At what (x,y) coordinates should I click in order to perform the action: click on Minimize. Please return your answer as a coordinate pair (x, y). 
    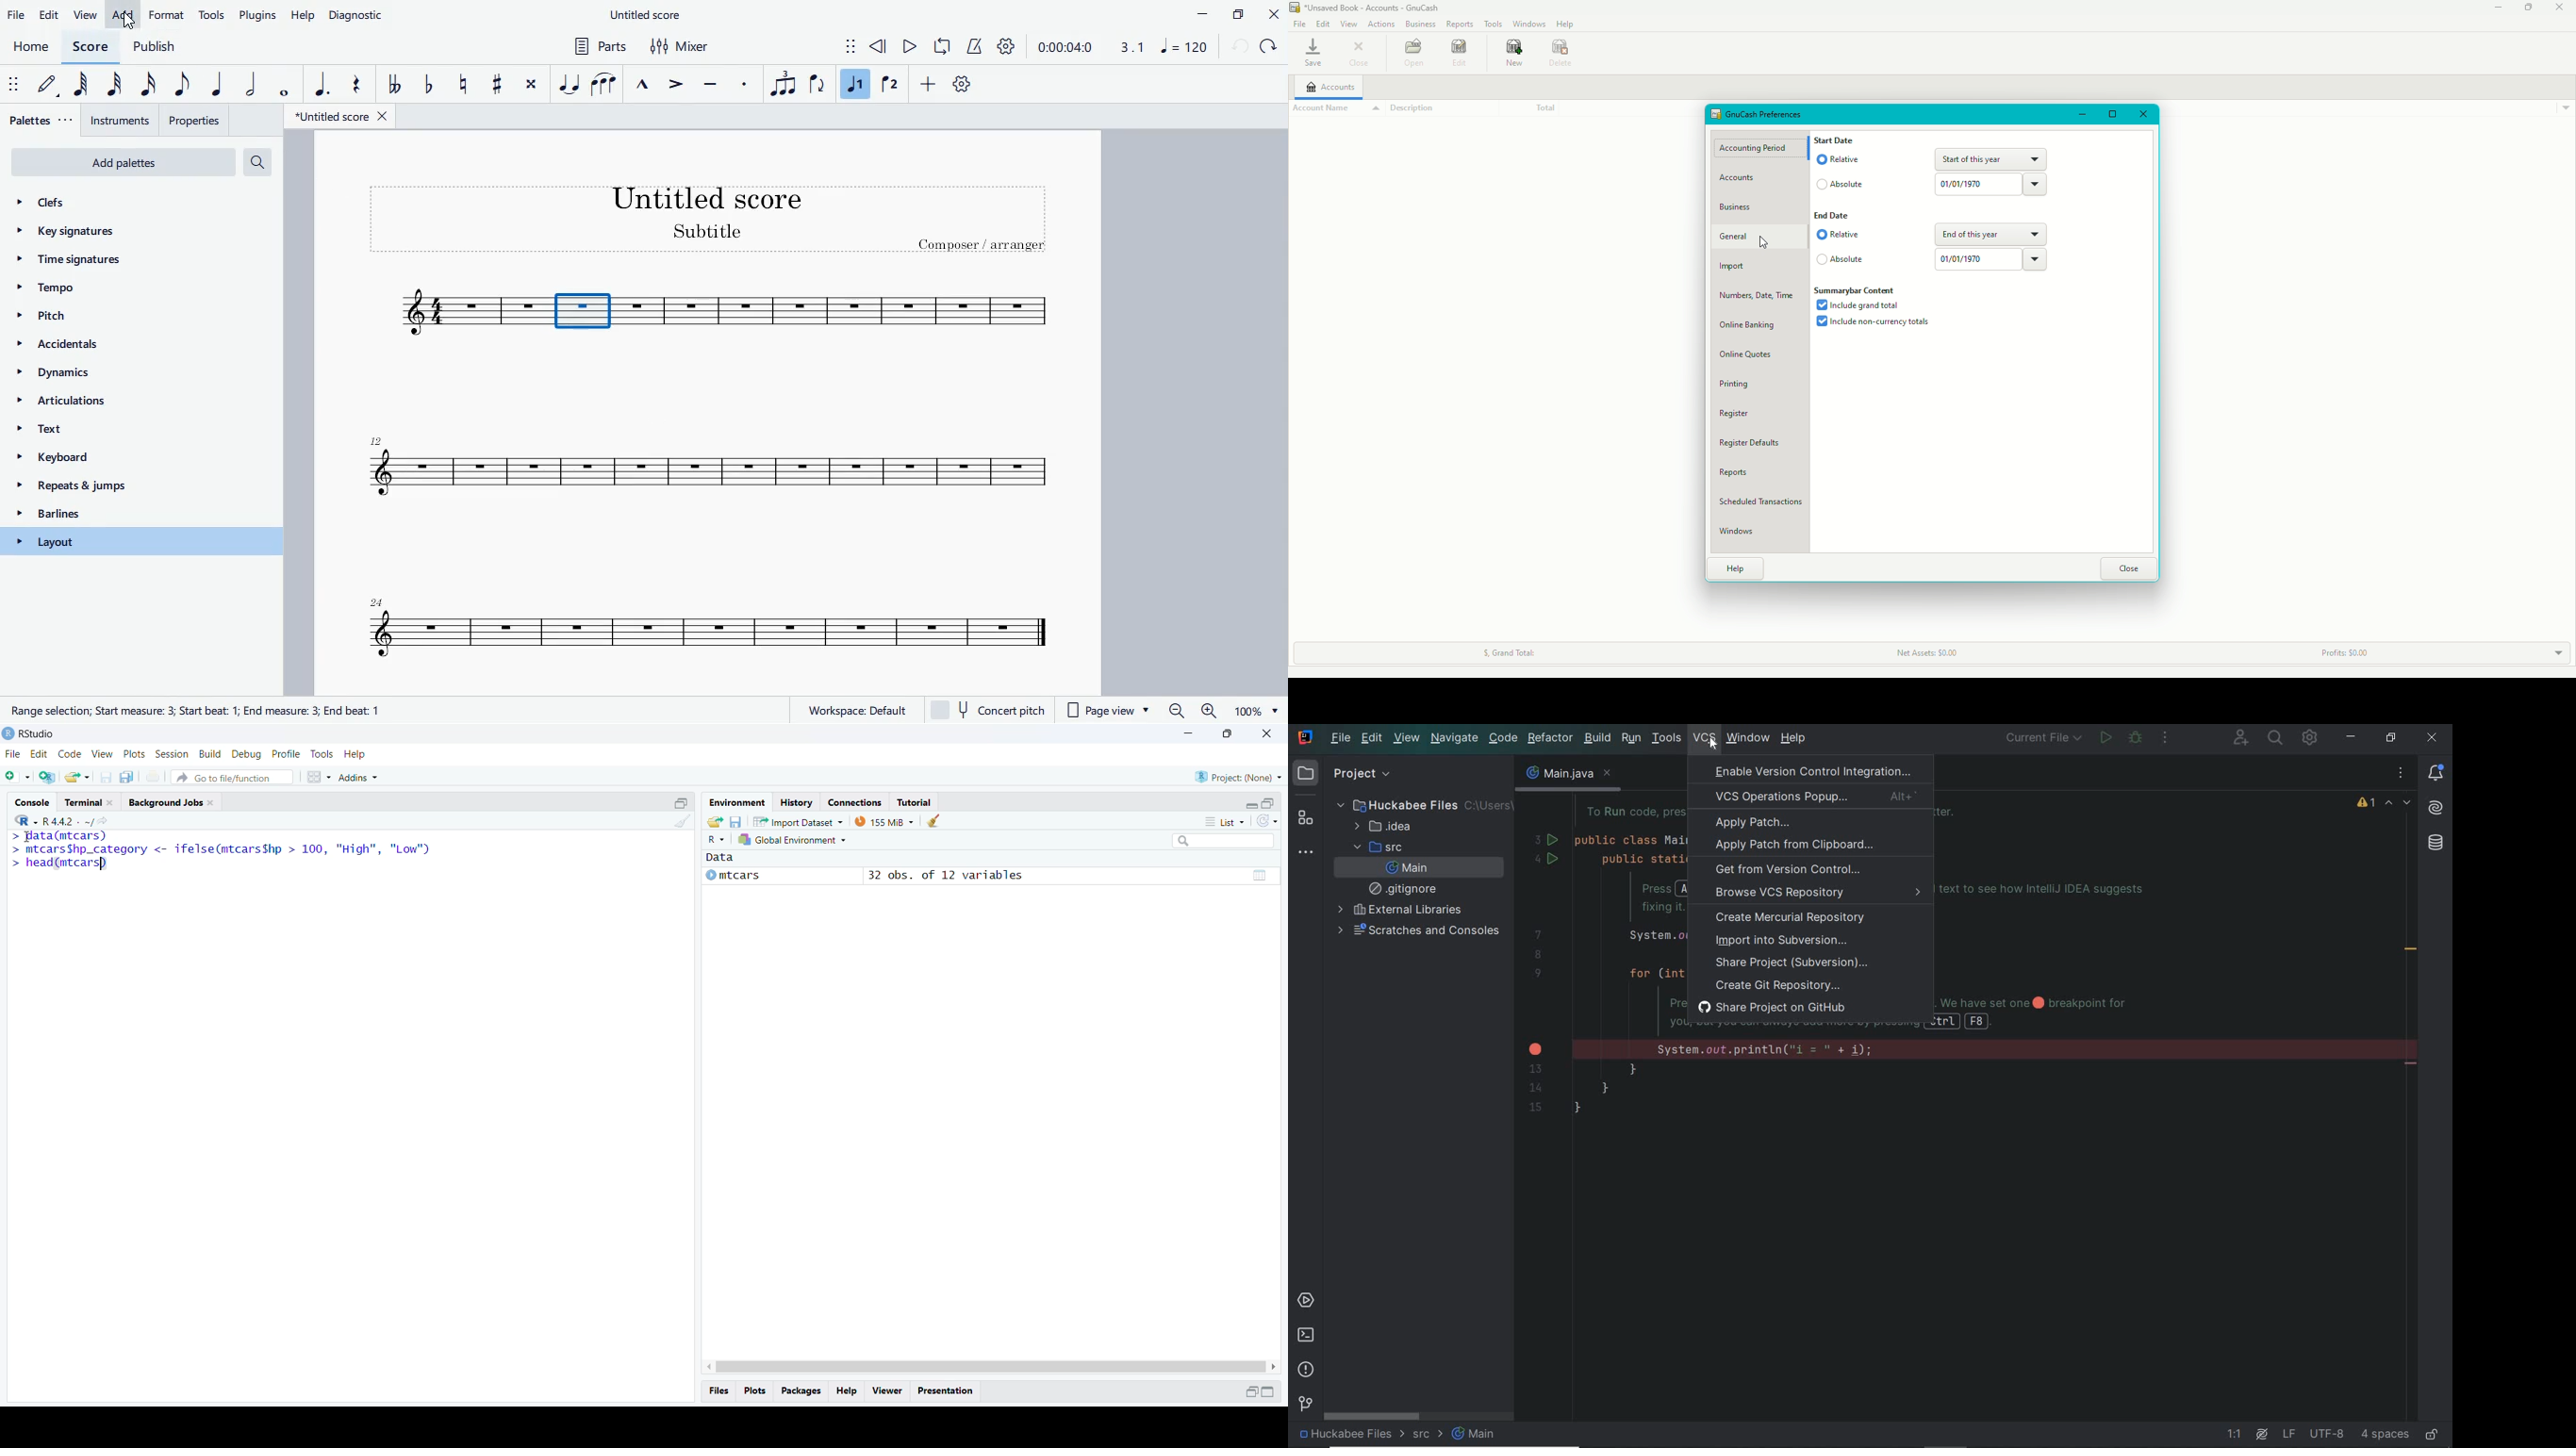
    Looking at the image, I should click on (2496, 8).